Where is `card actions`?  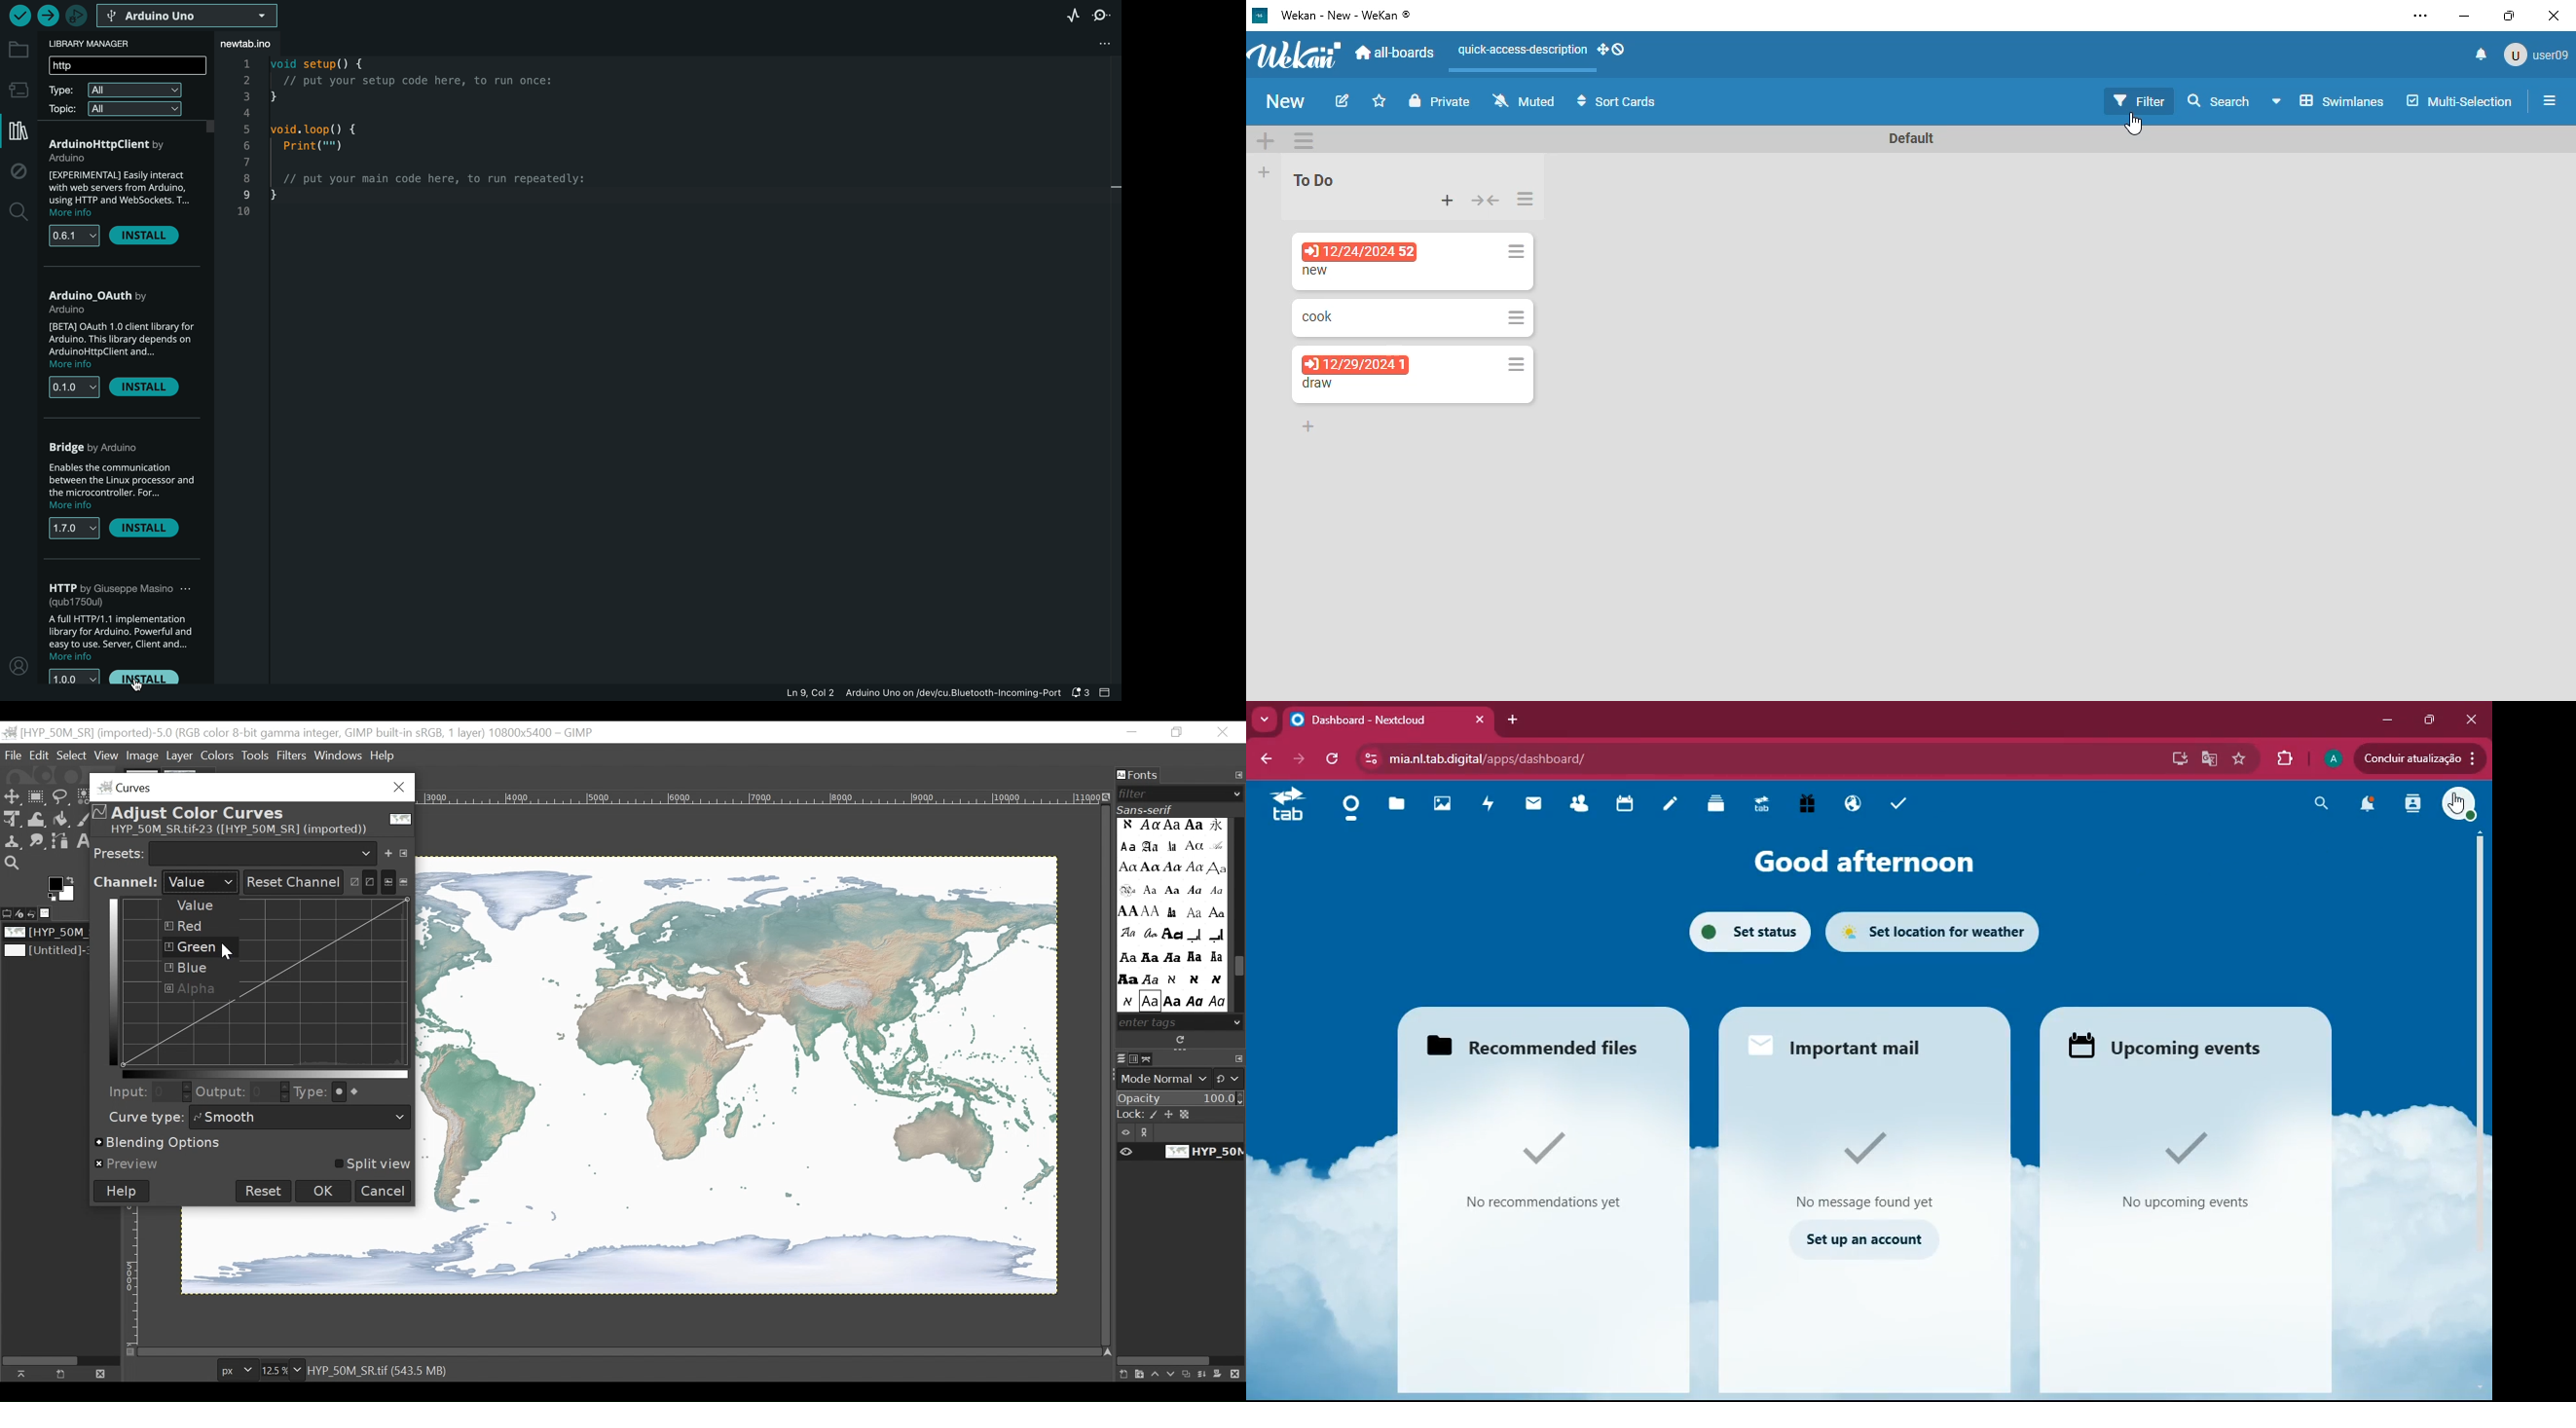
card actions is located at coordinates (1516, 252).